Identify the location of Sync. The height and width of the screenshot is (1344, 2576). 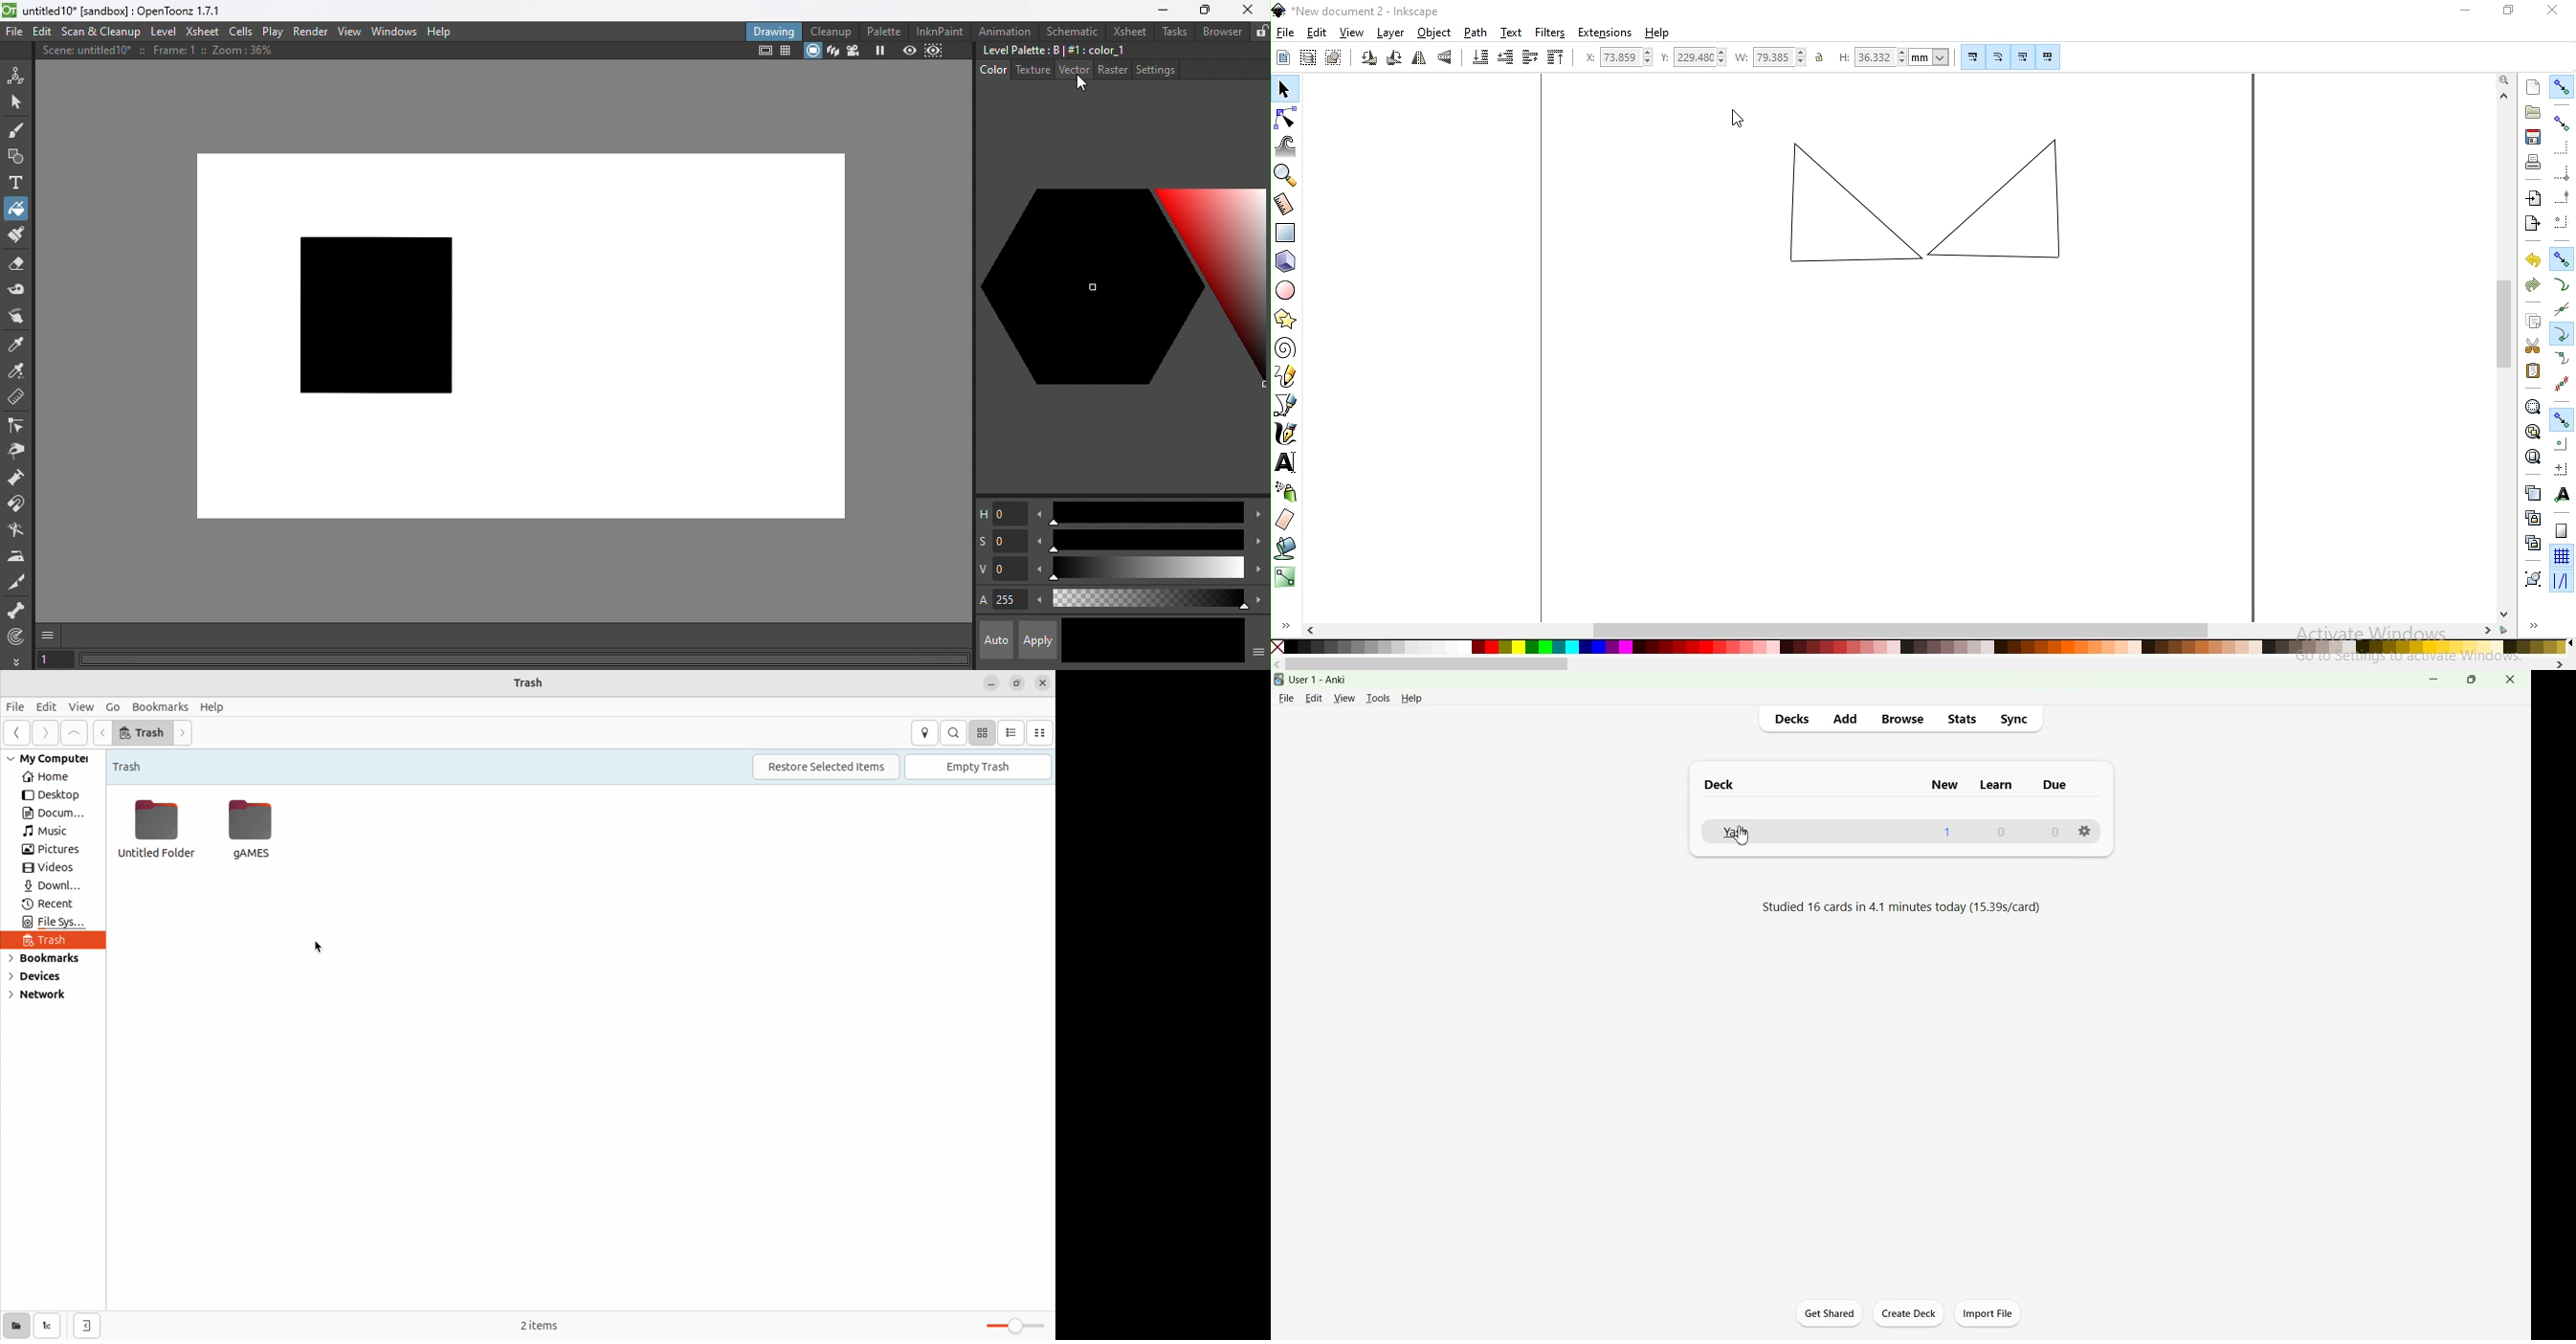
(2014, 719).